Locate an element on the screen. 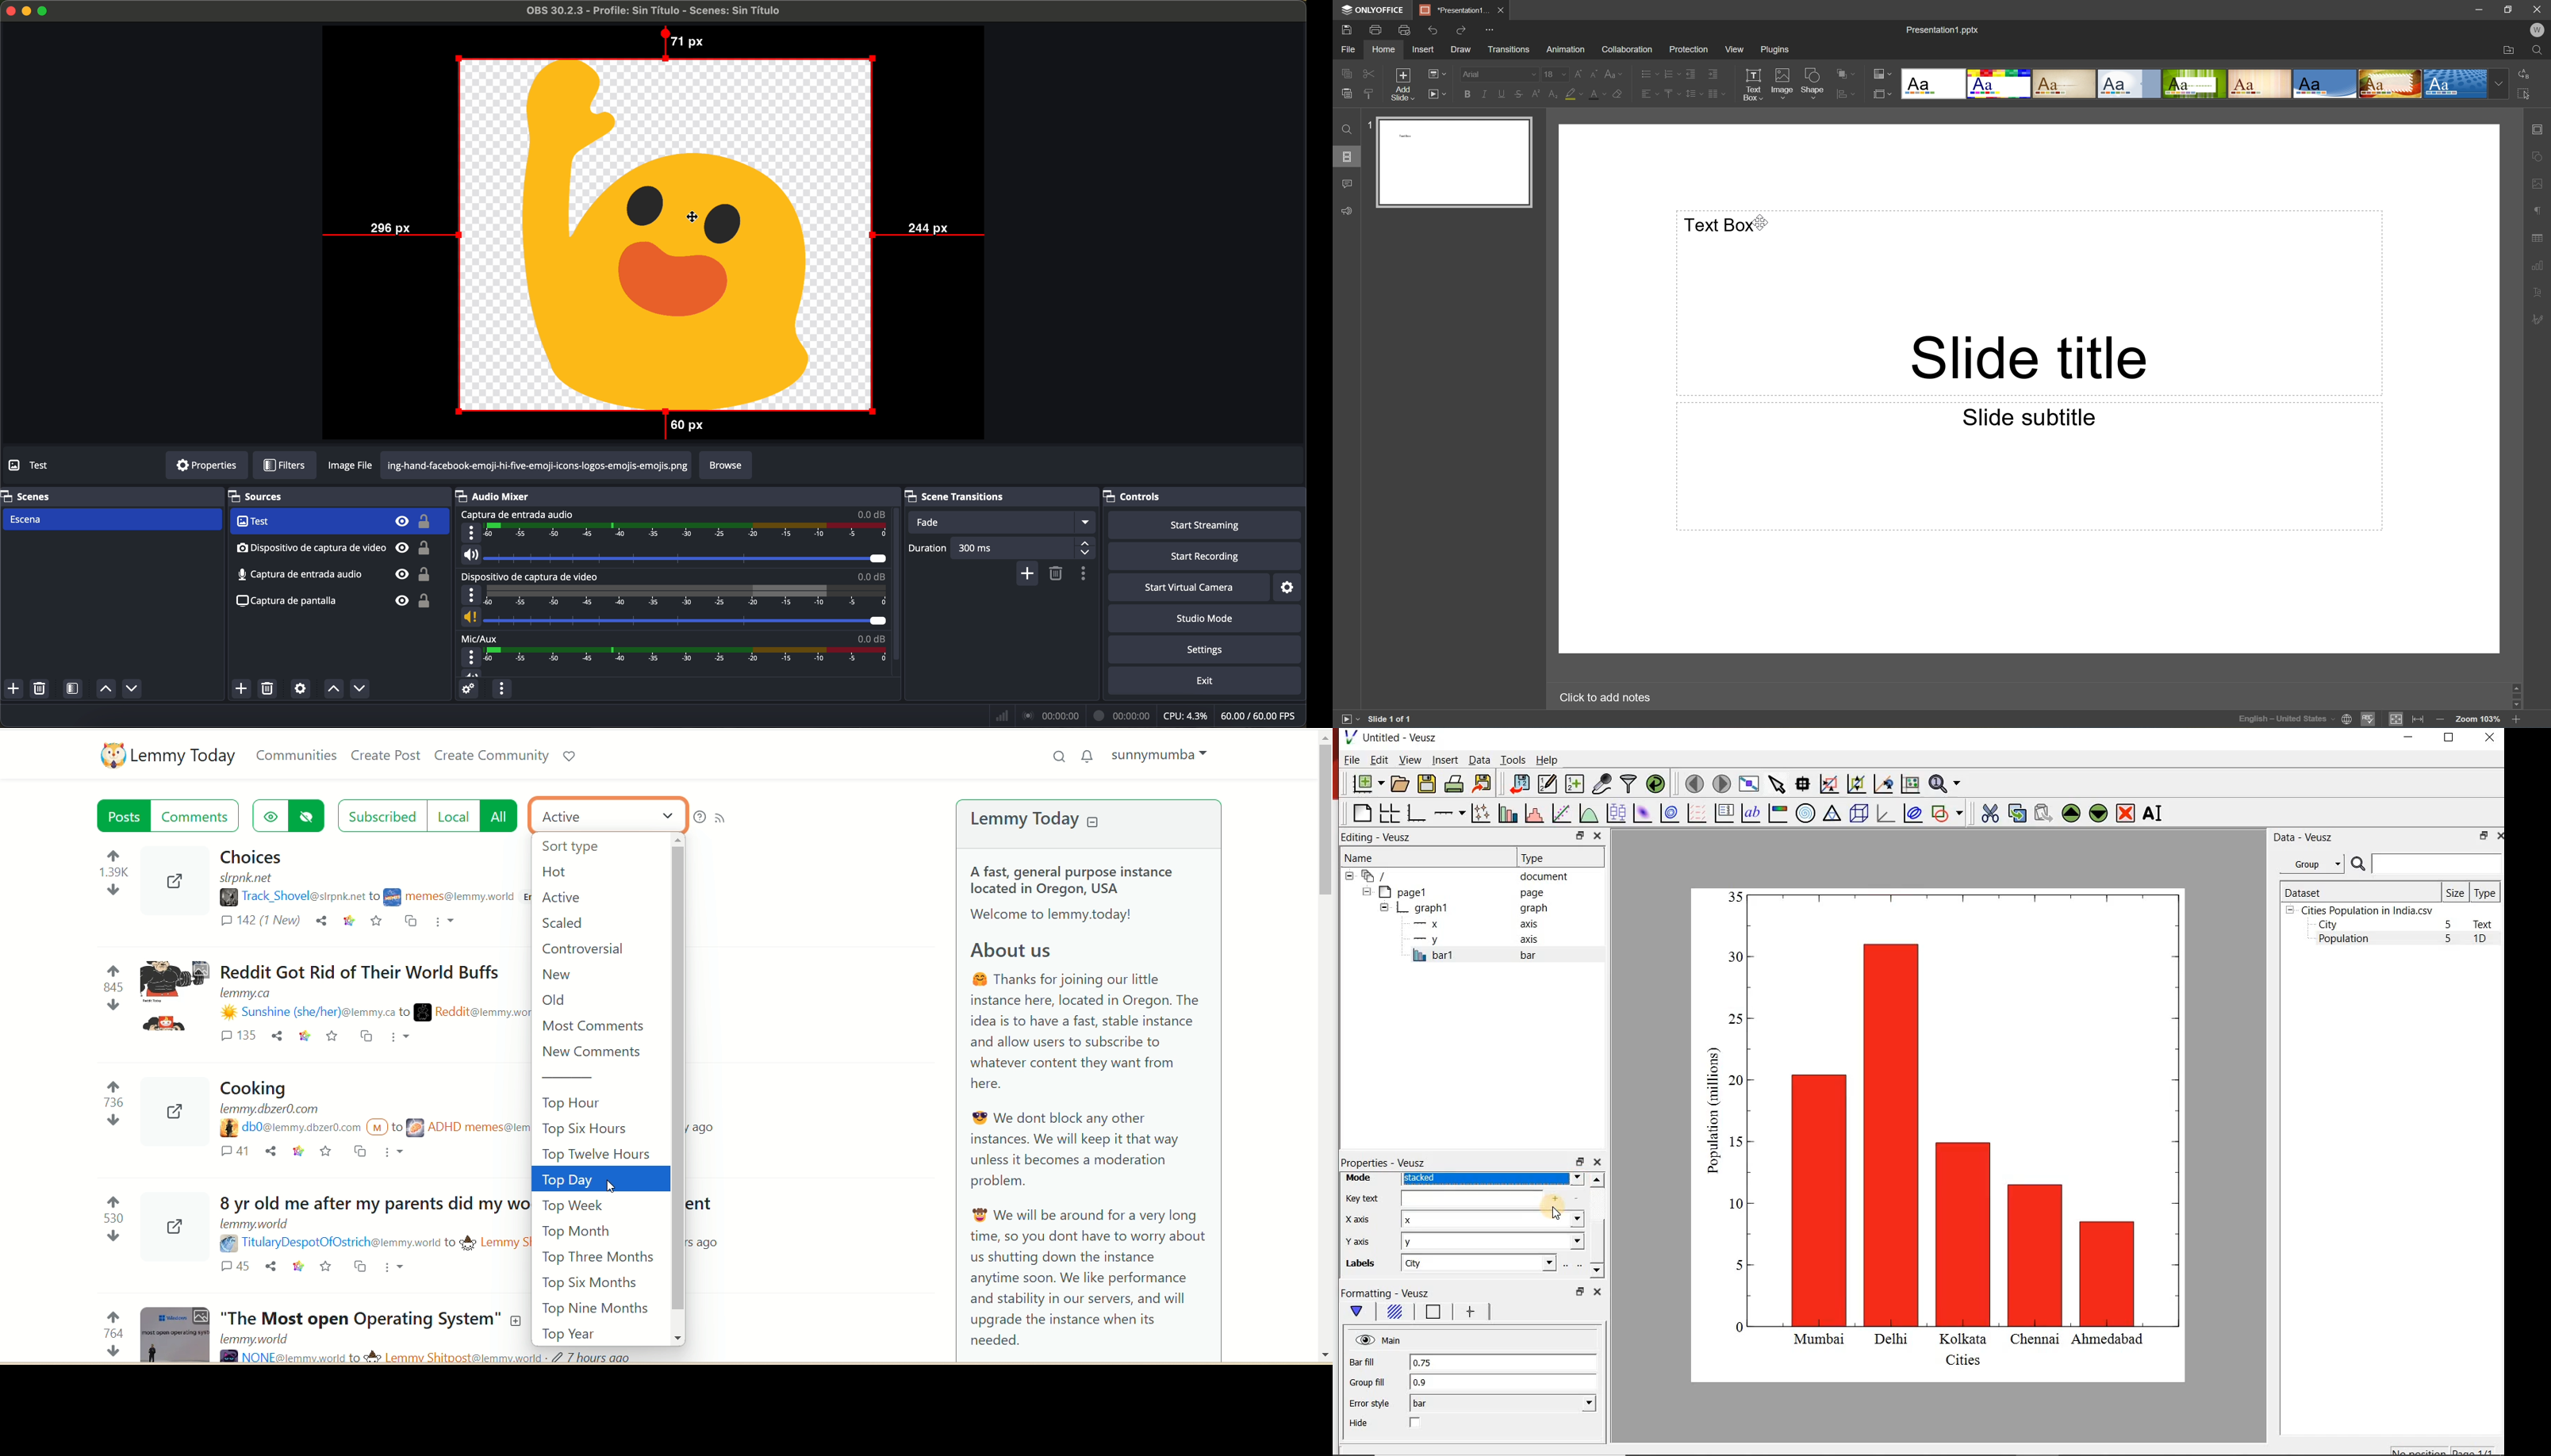  timeline is located at coordinates (689, 655).